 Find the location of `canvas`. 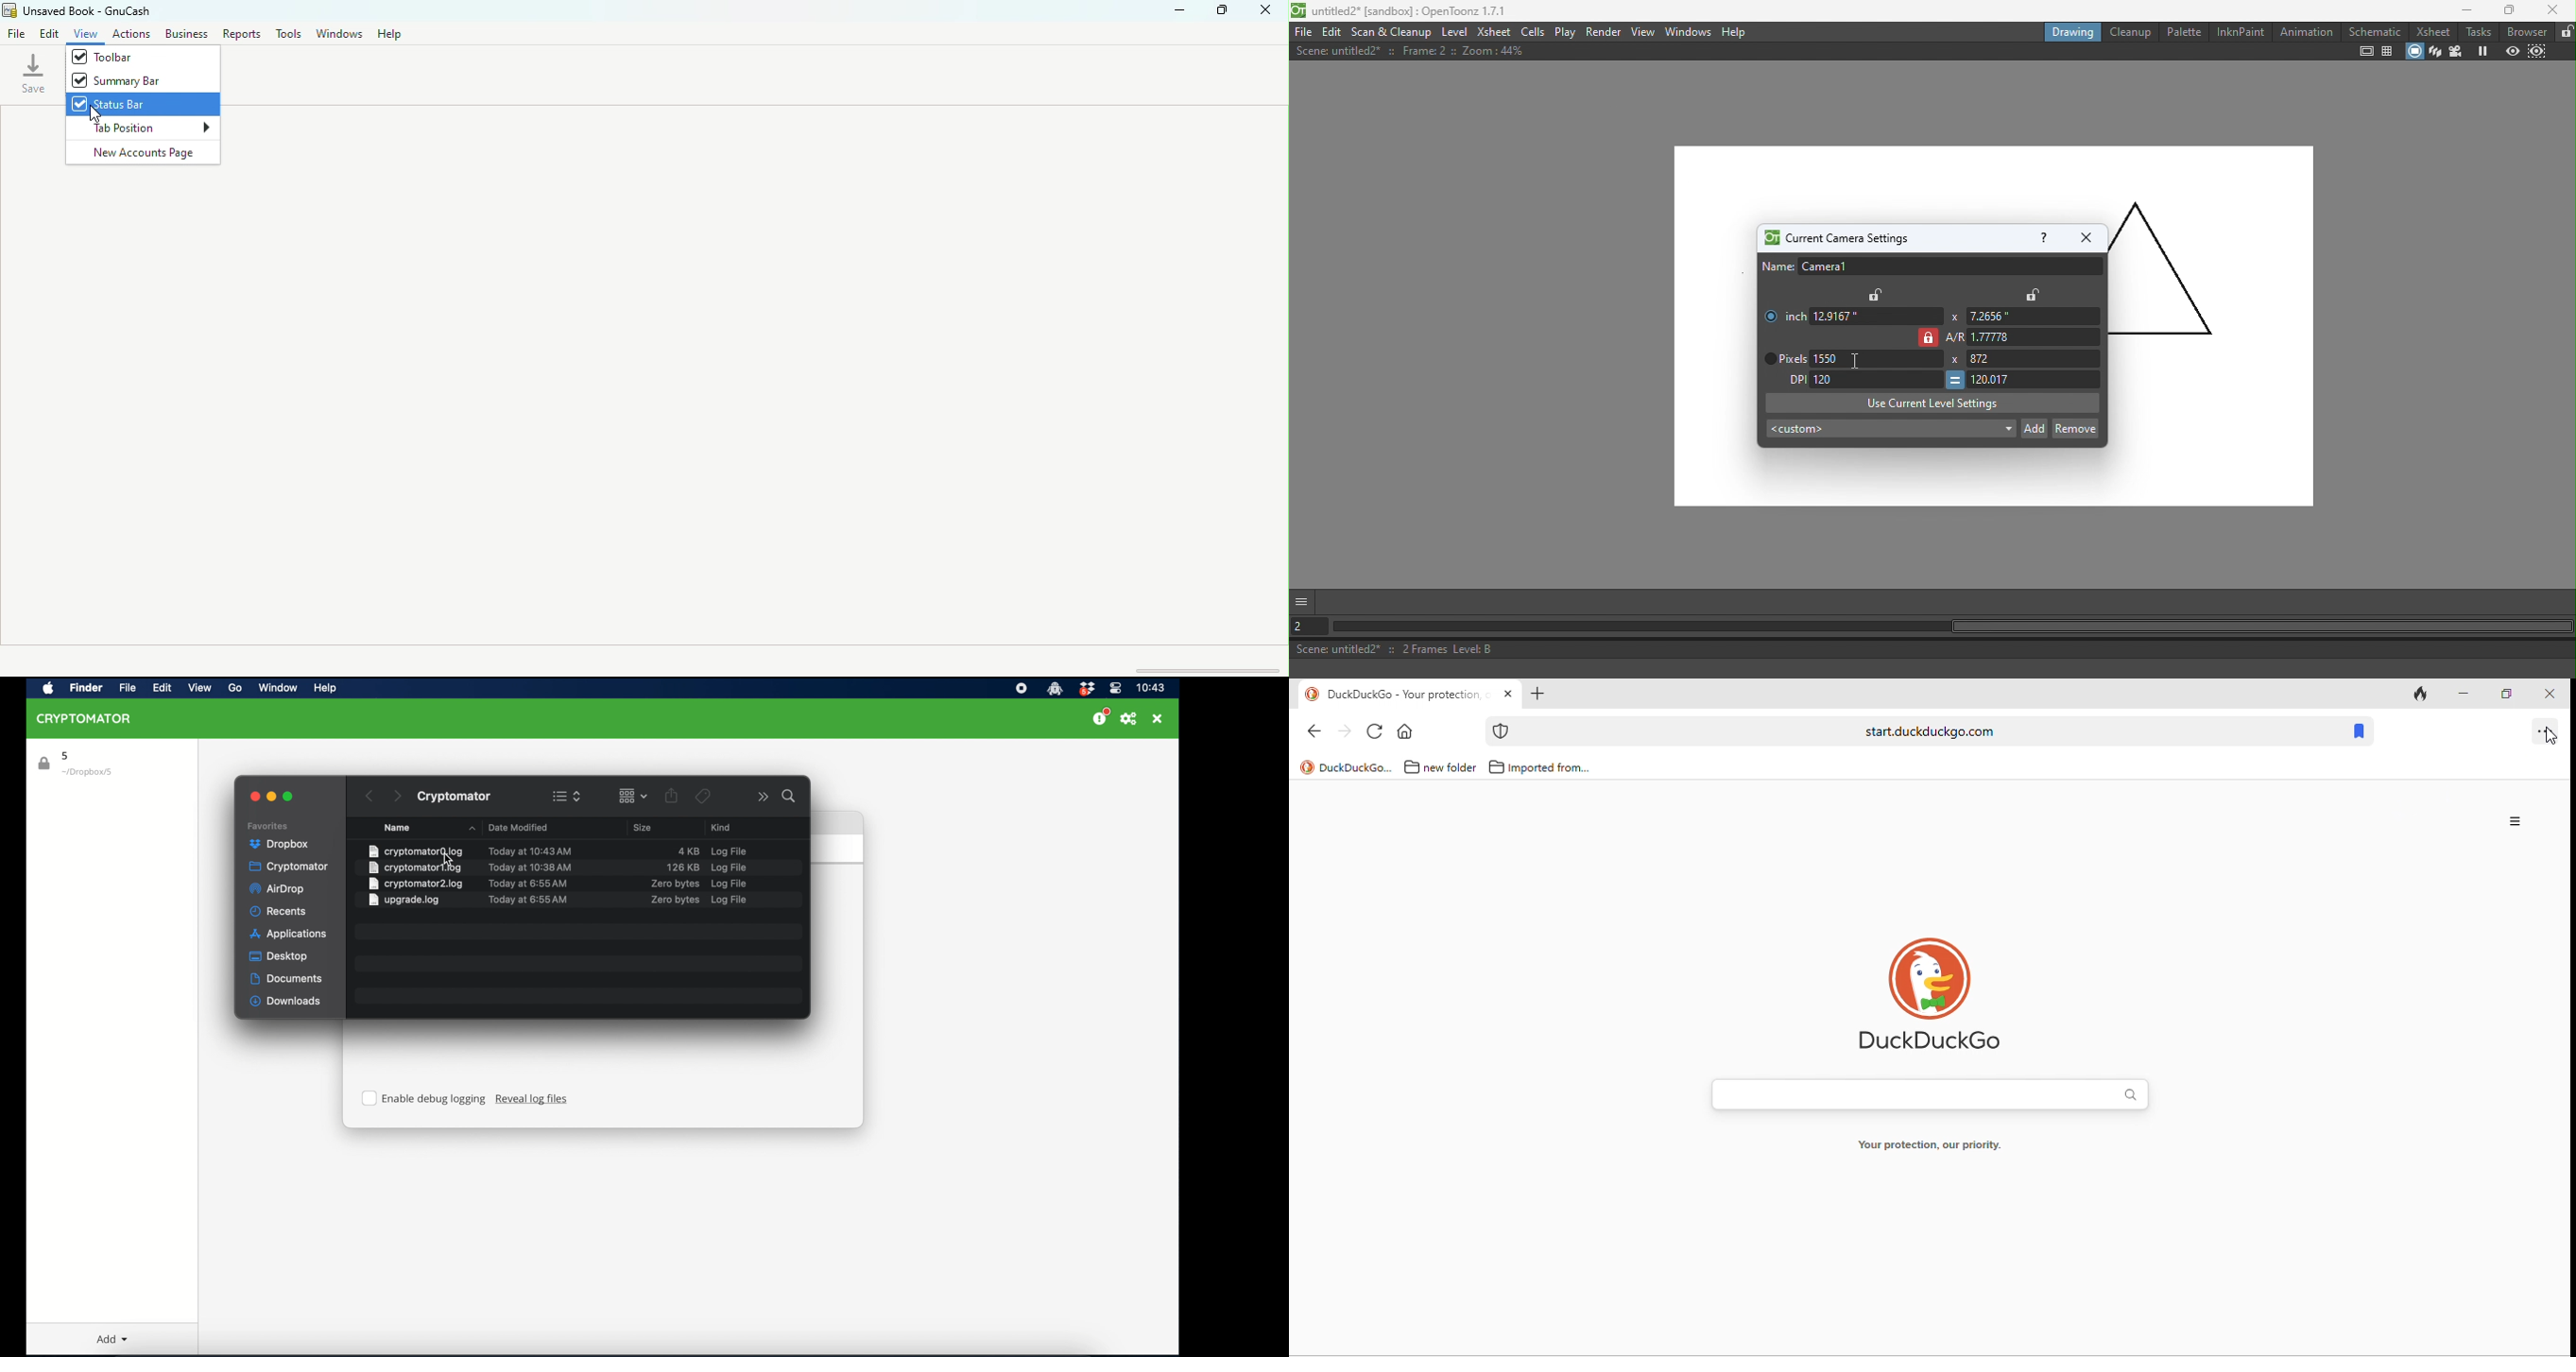

canvas is located at coordinates (1716, 335).